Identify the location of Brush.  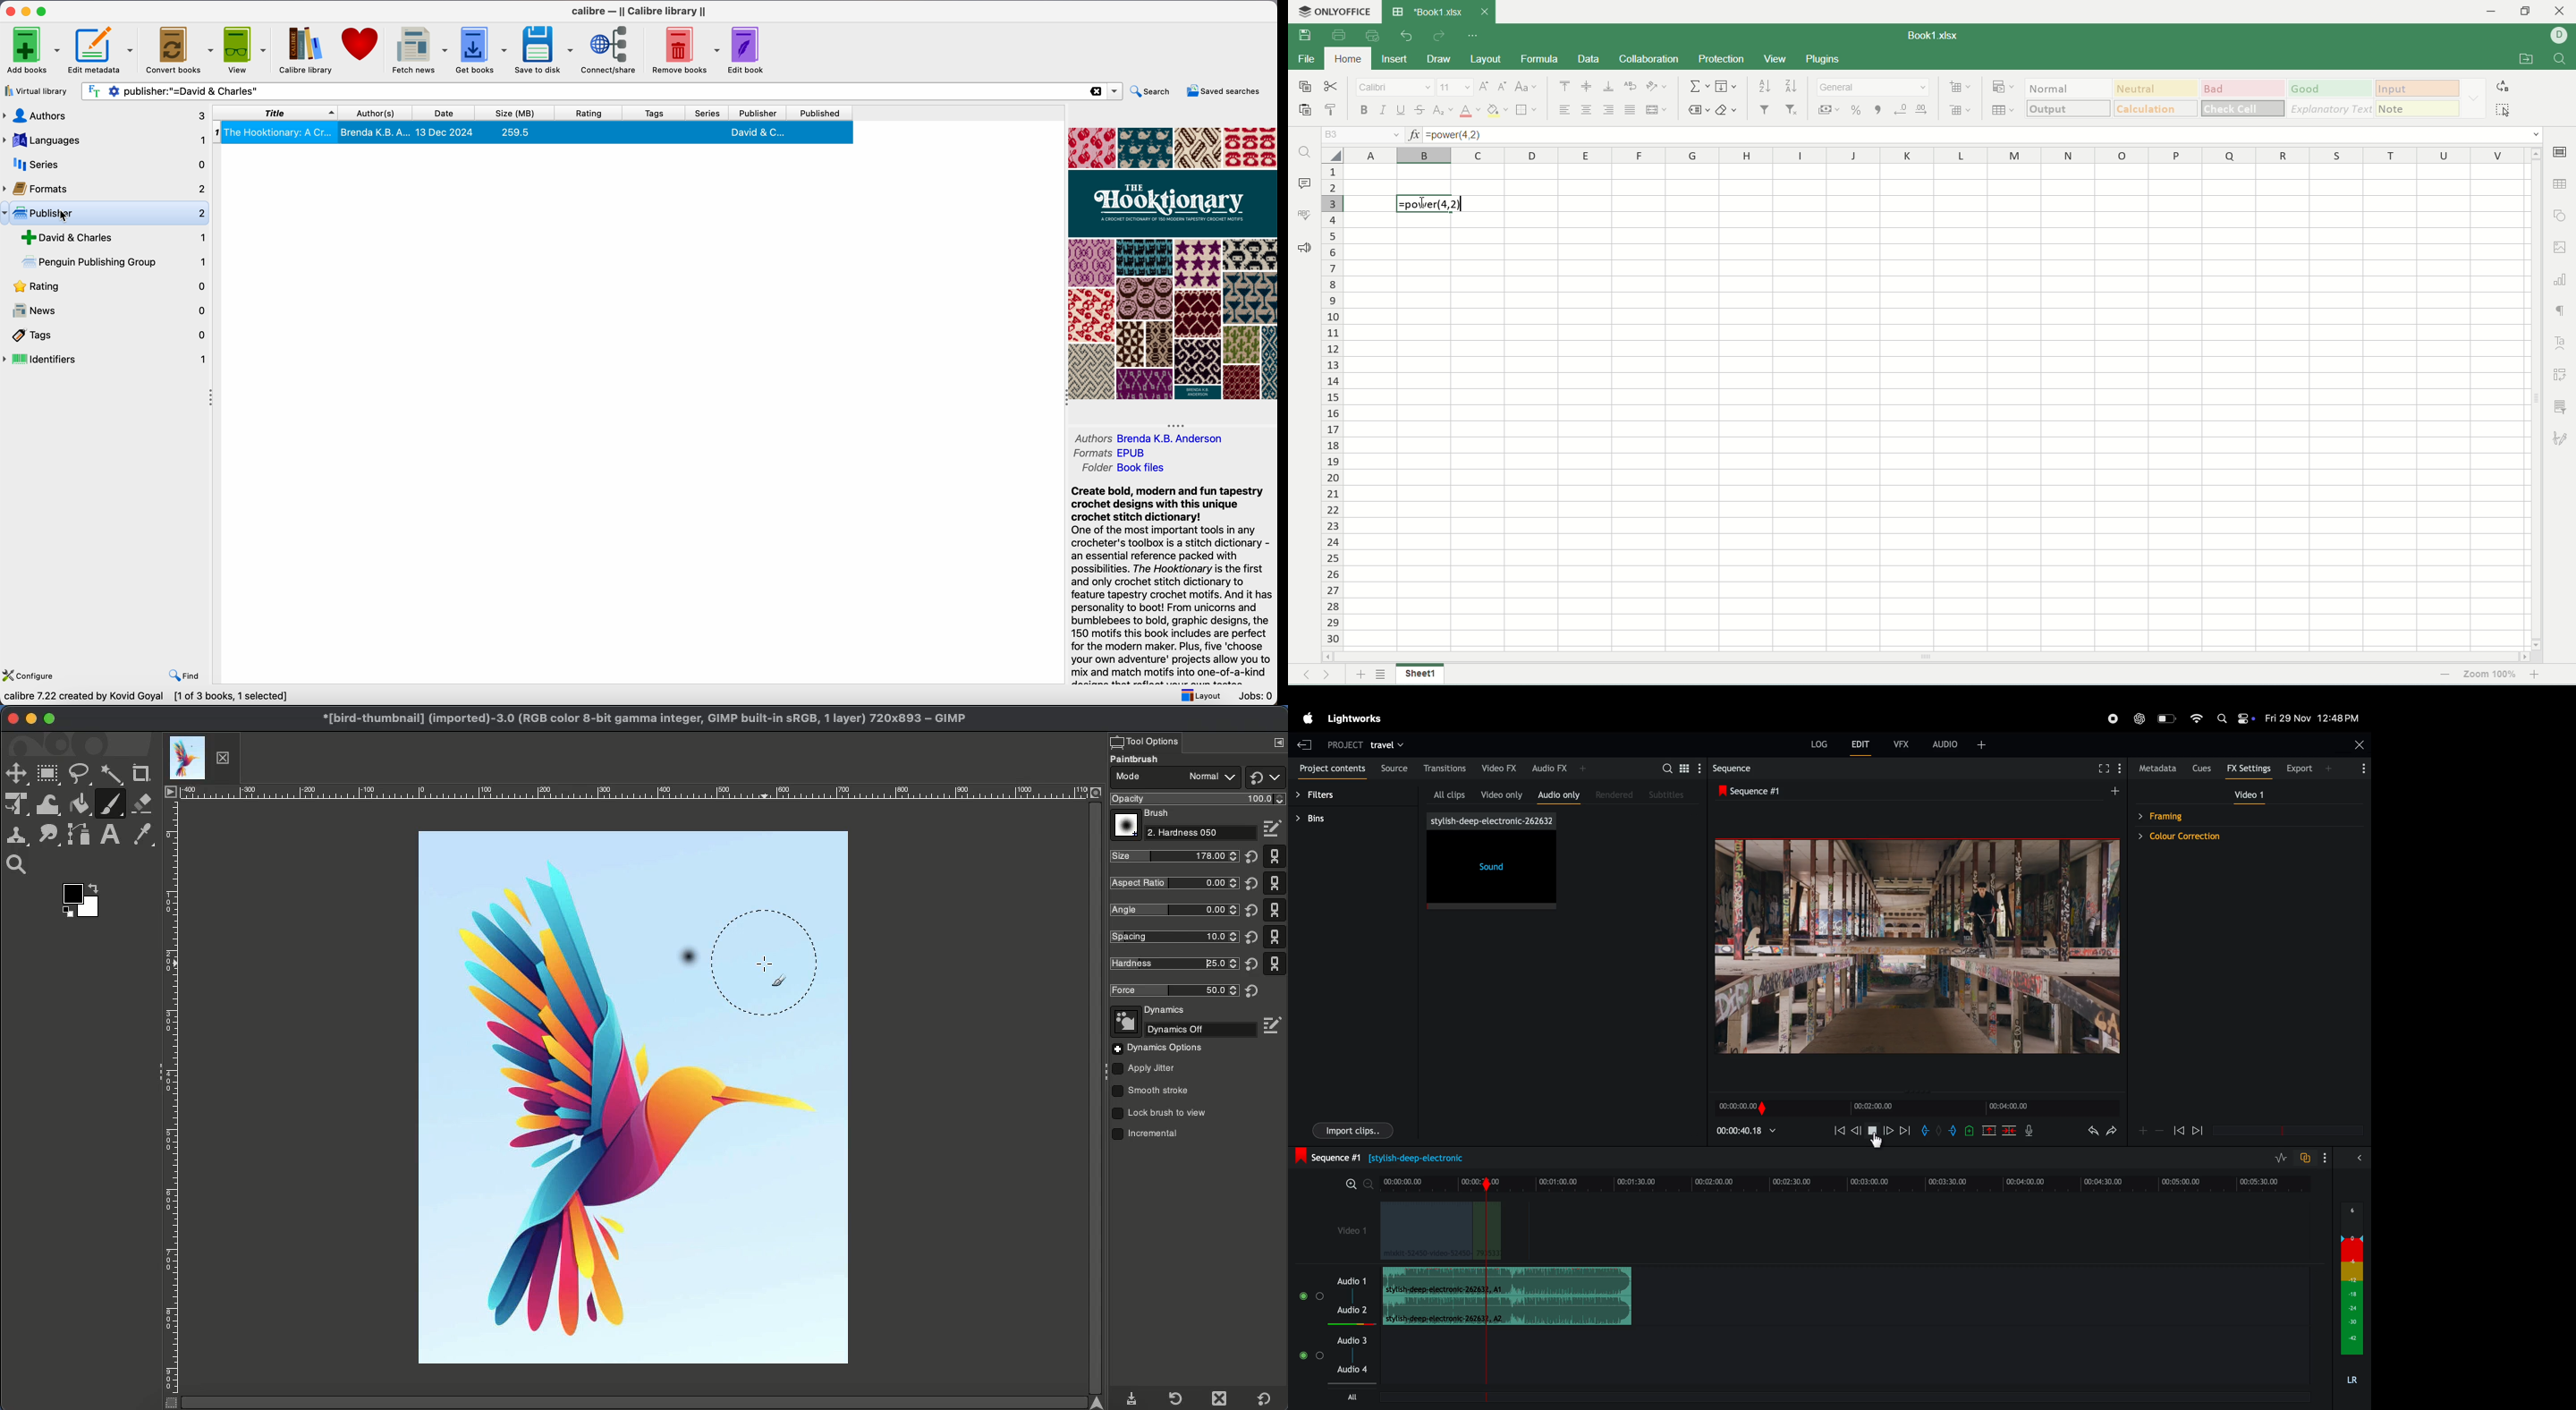
(1143, 814).